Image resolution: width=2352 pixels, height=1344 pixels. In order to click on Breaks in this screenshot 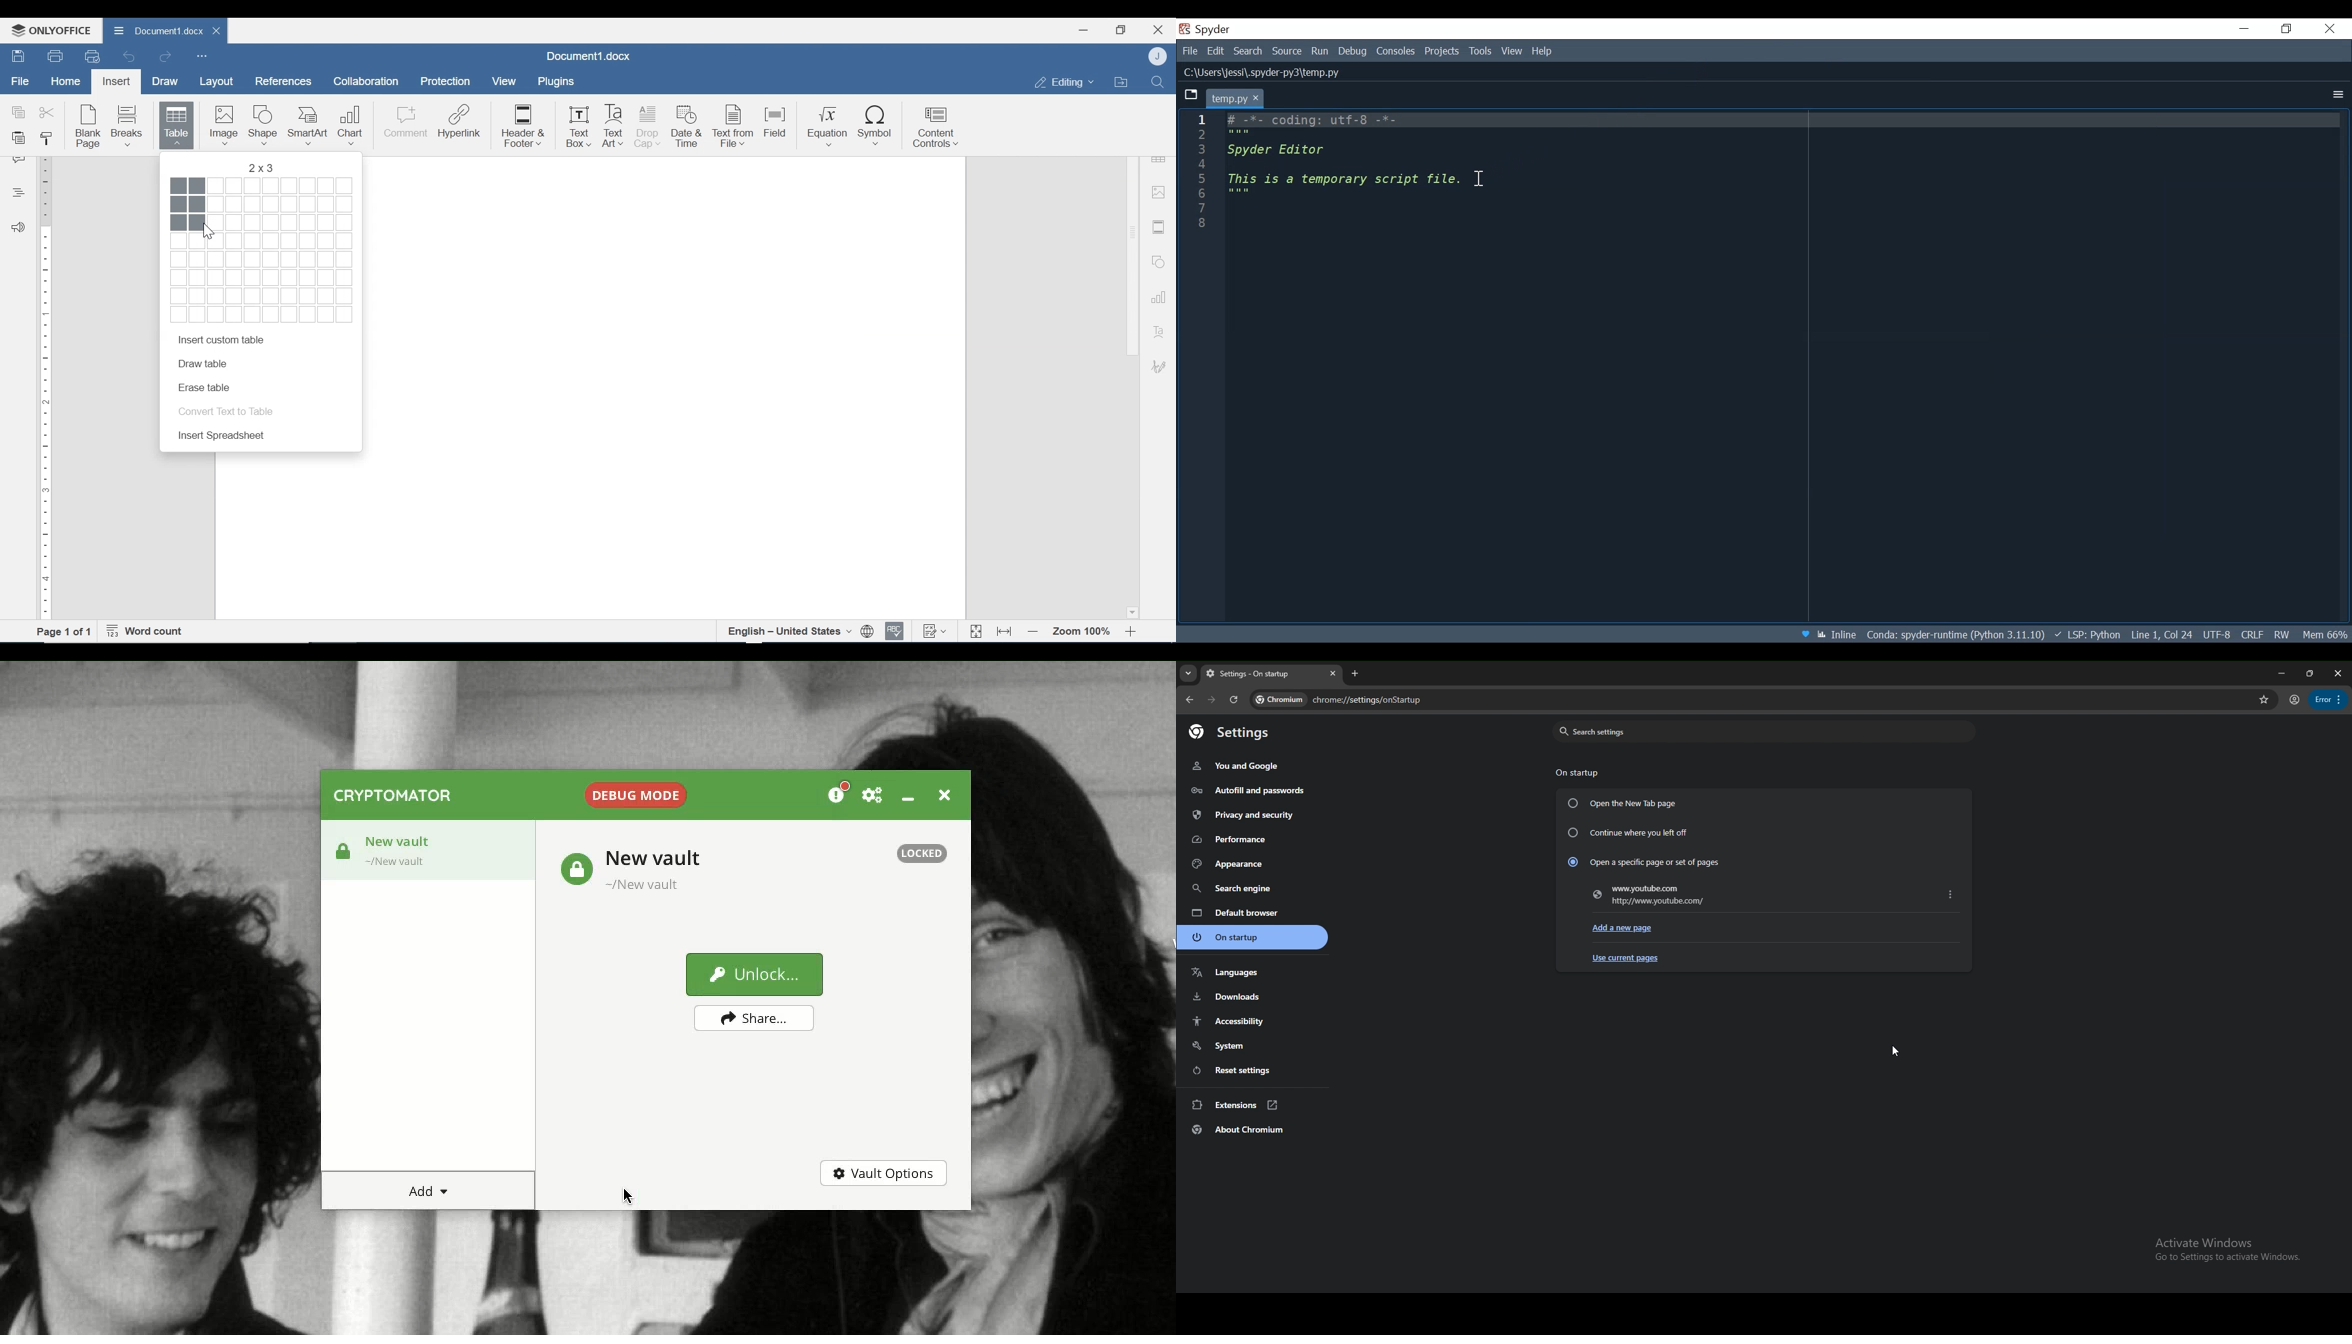, I will do `click(129, 126)`.